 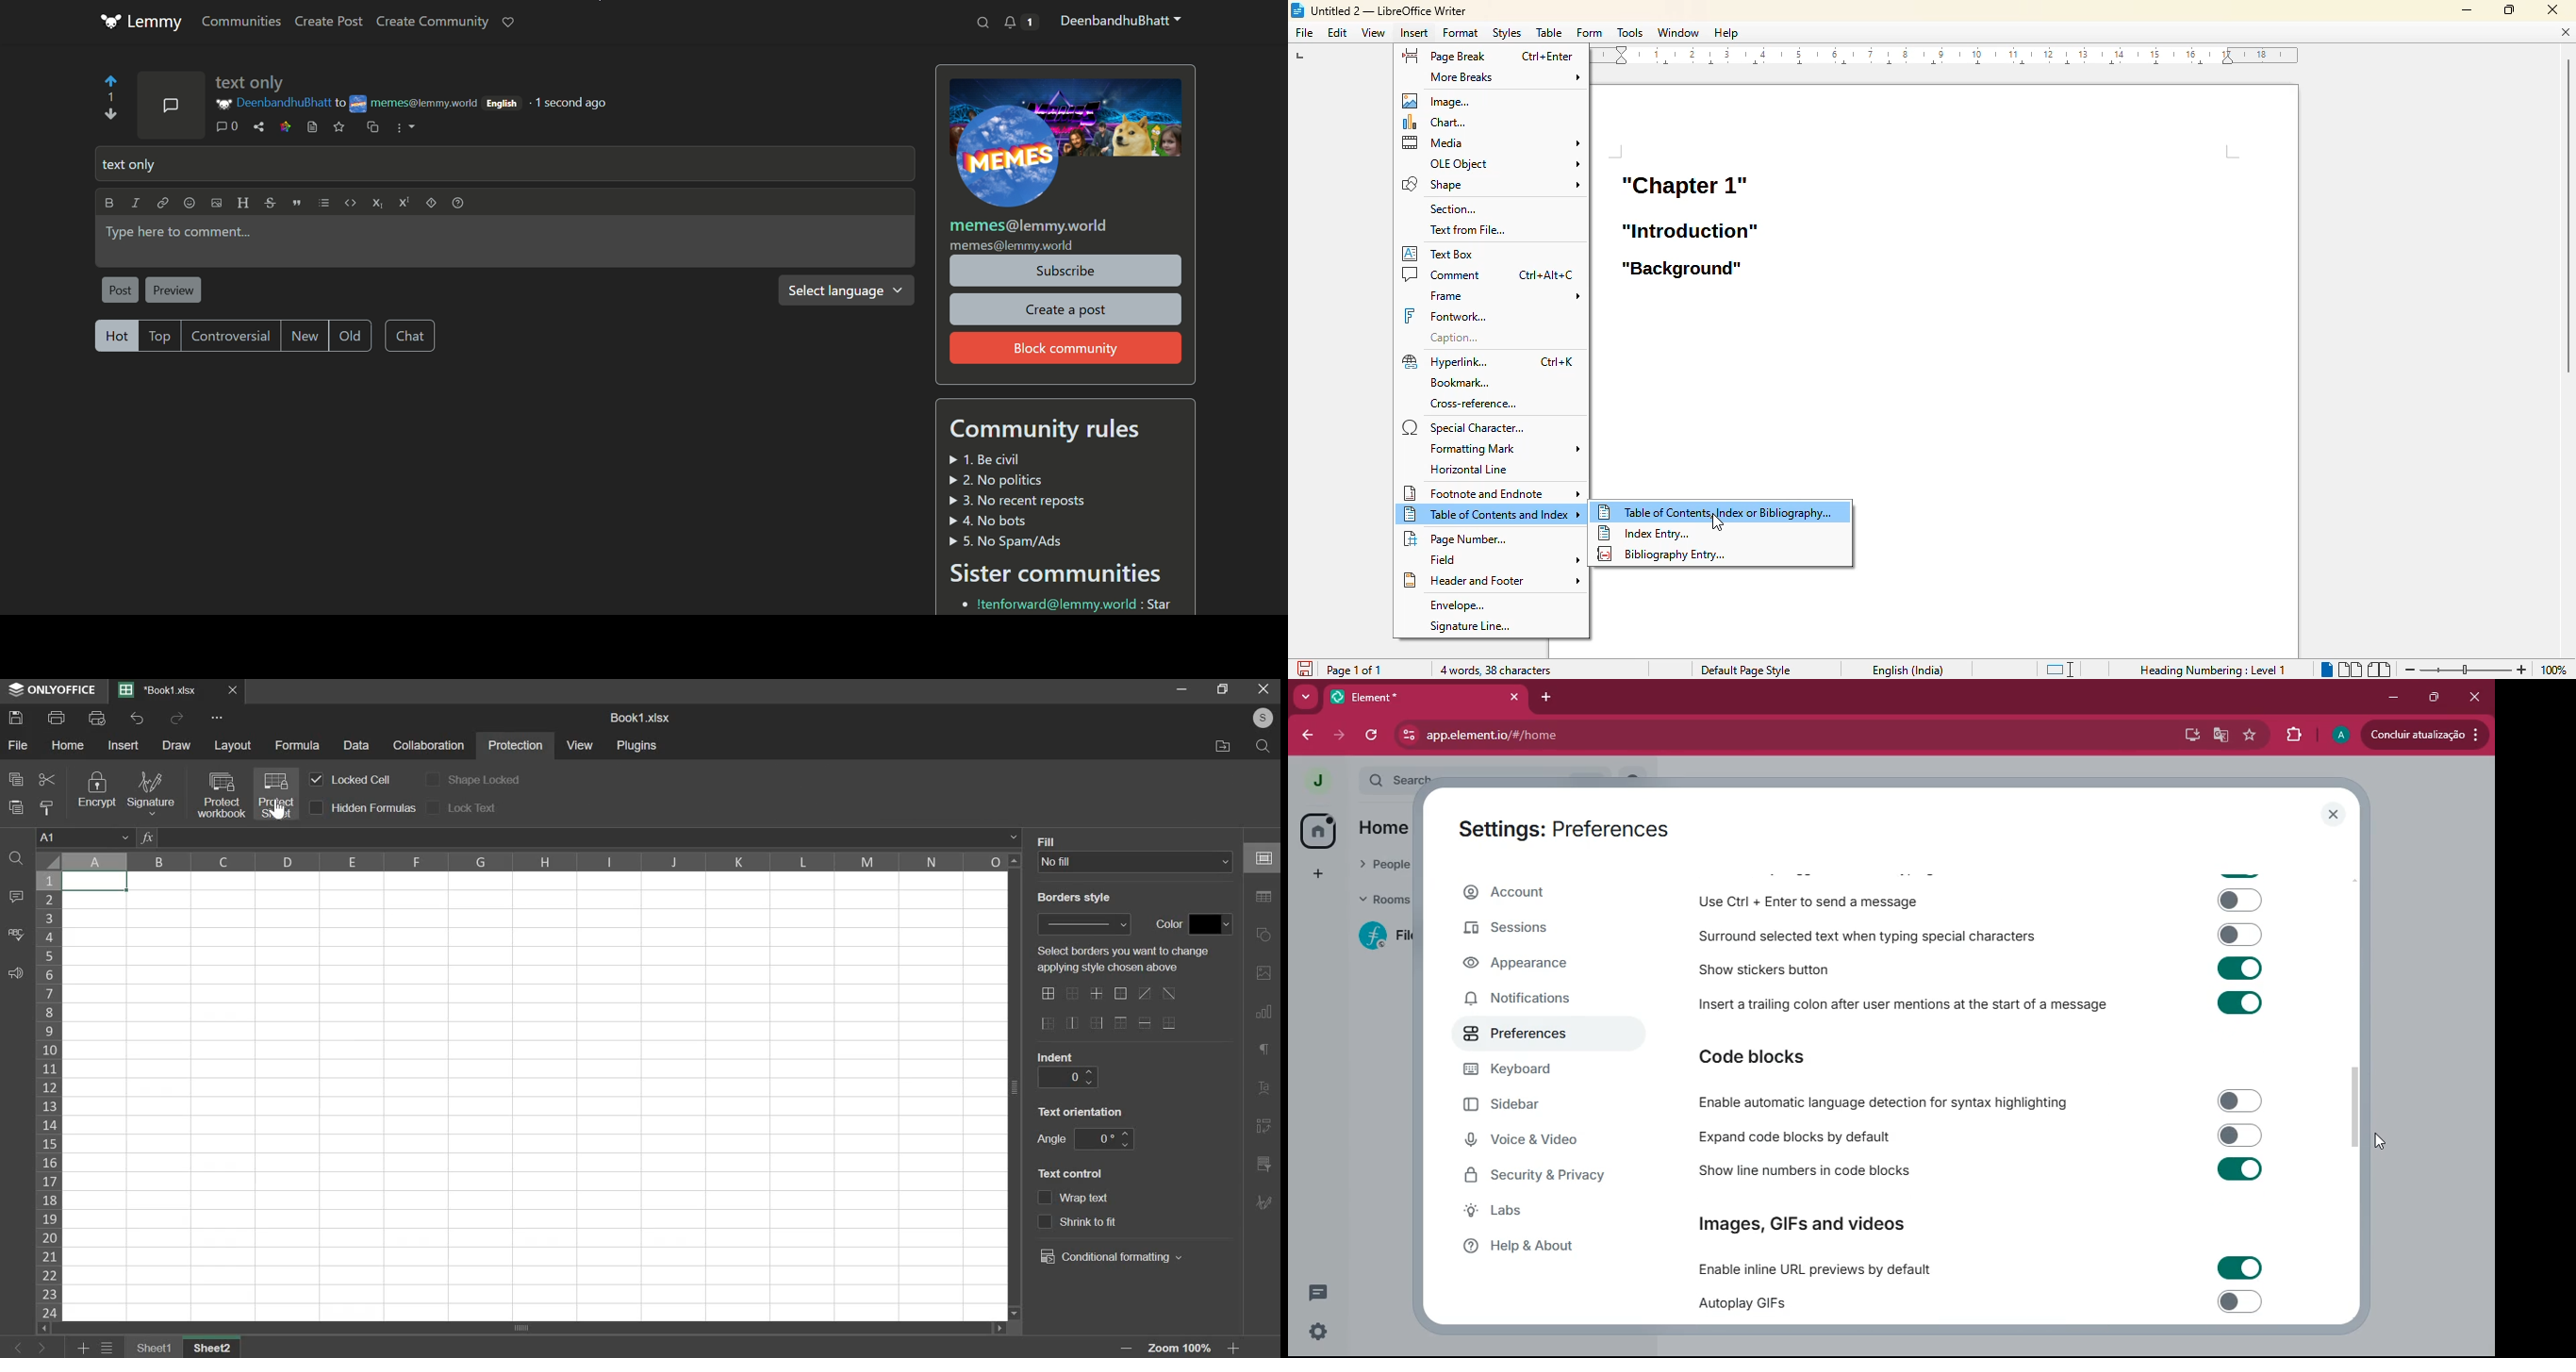 What do you see at coordinates (1544, 698) in the screenshot?
I see `add tab` at bounding box center [1544, 698].